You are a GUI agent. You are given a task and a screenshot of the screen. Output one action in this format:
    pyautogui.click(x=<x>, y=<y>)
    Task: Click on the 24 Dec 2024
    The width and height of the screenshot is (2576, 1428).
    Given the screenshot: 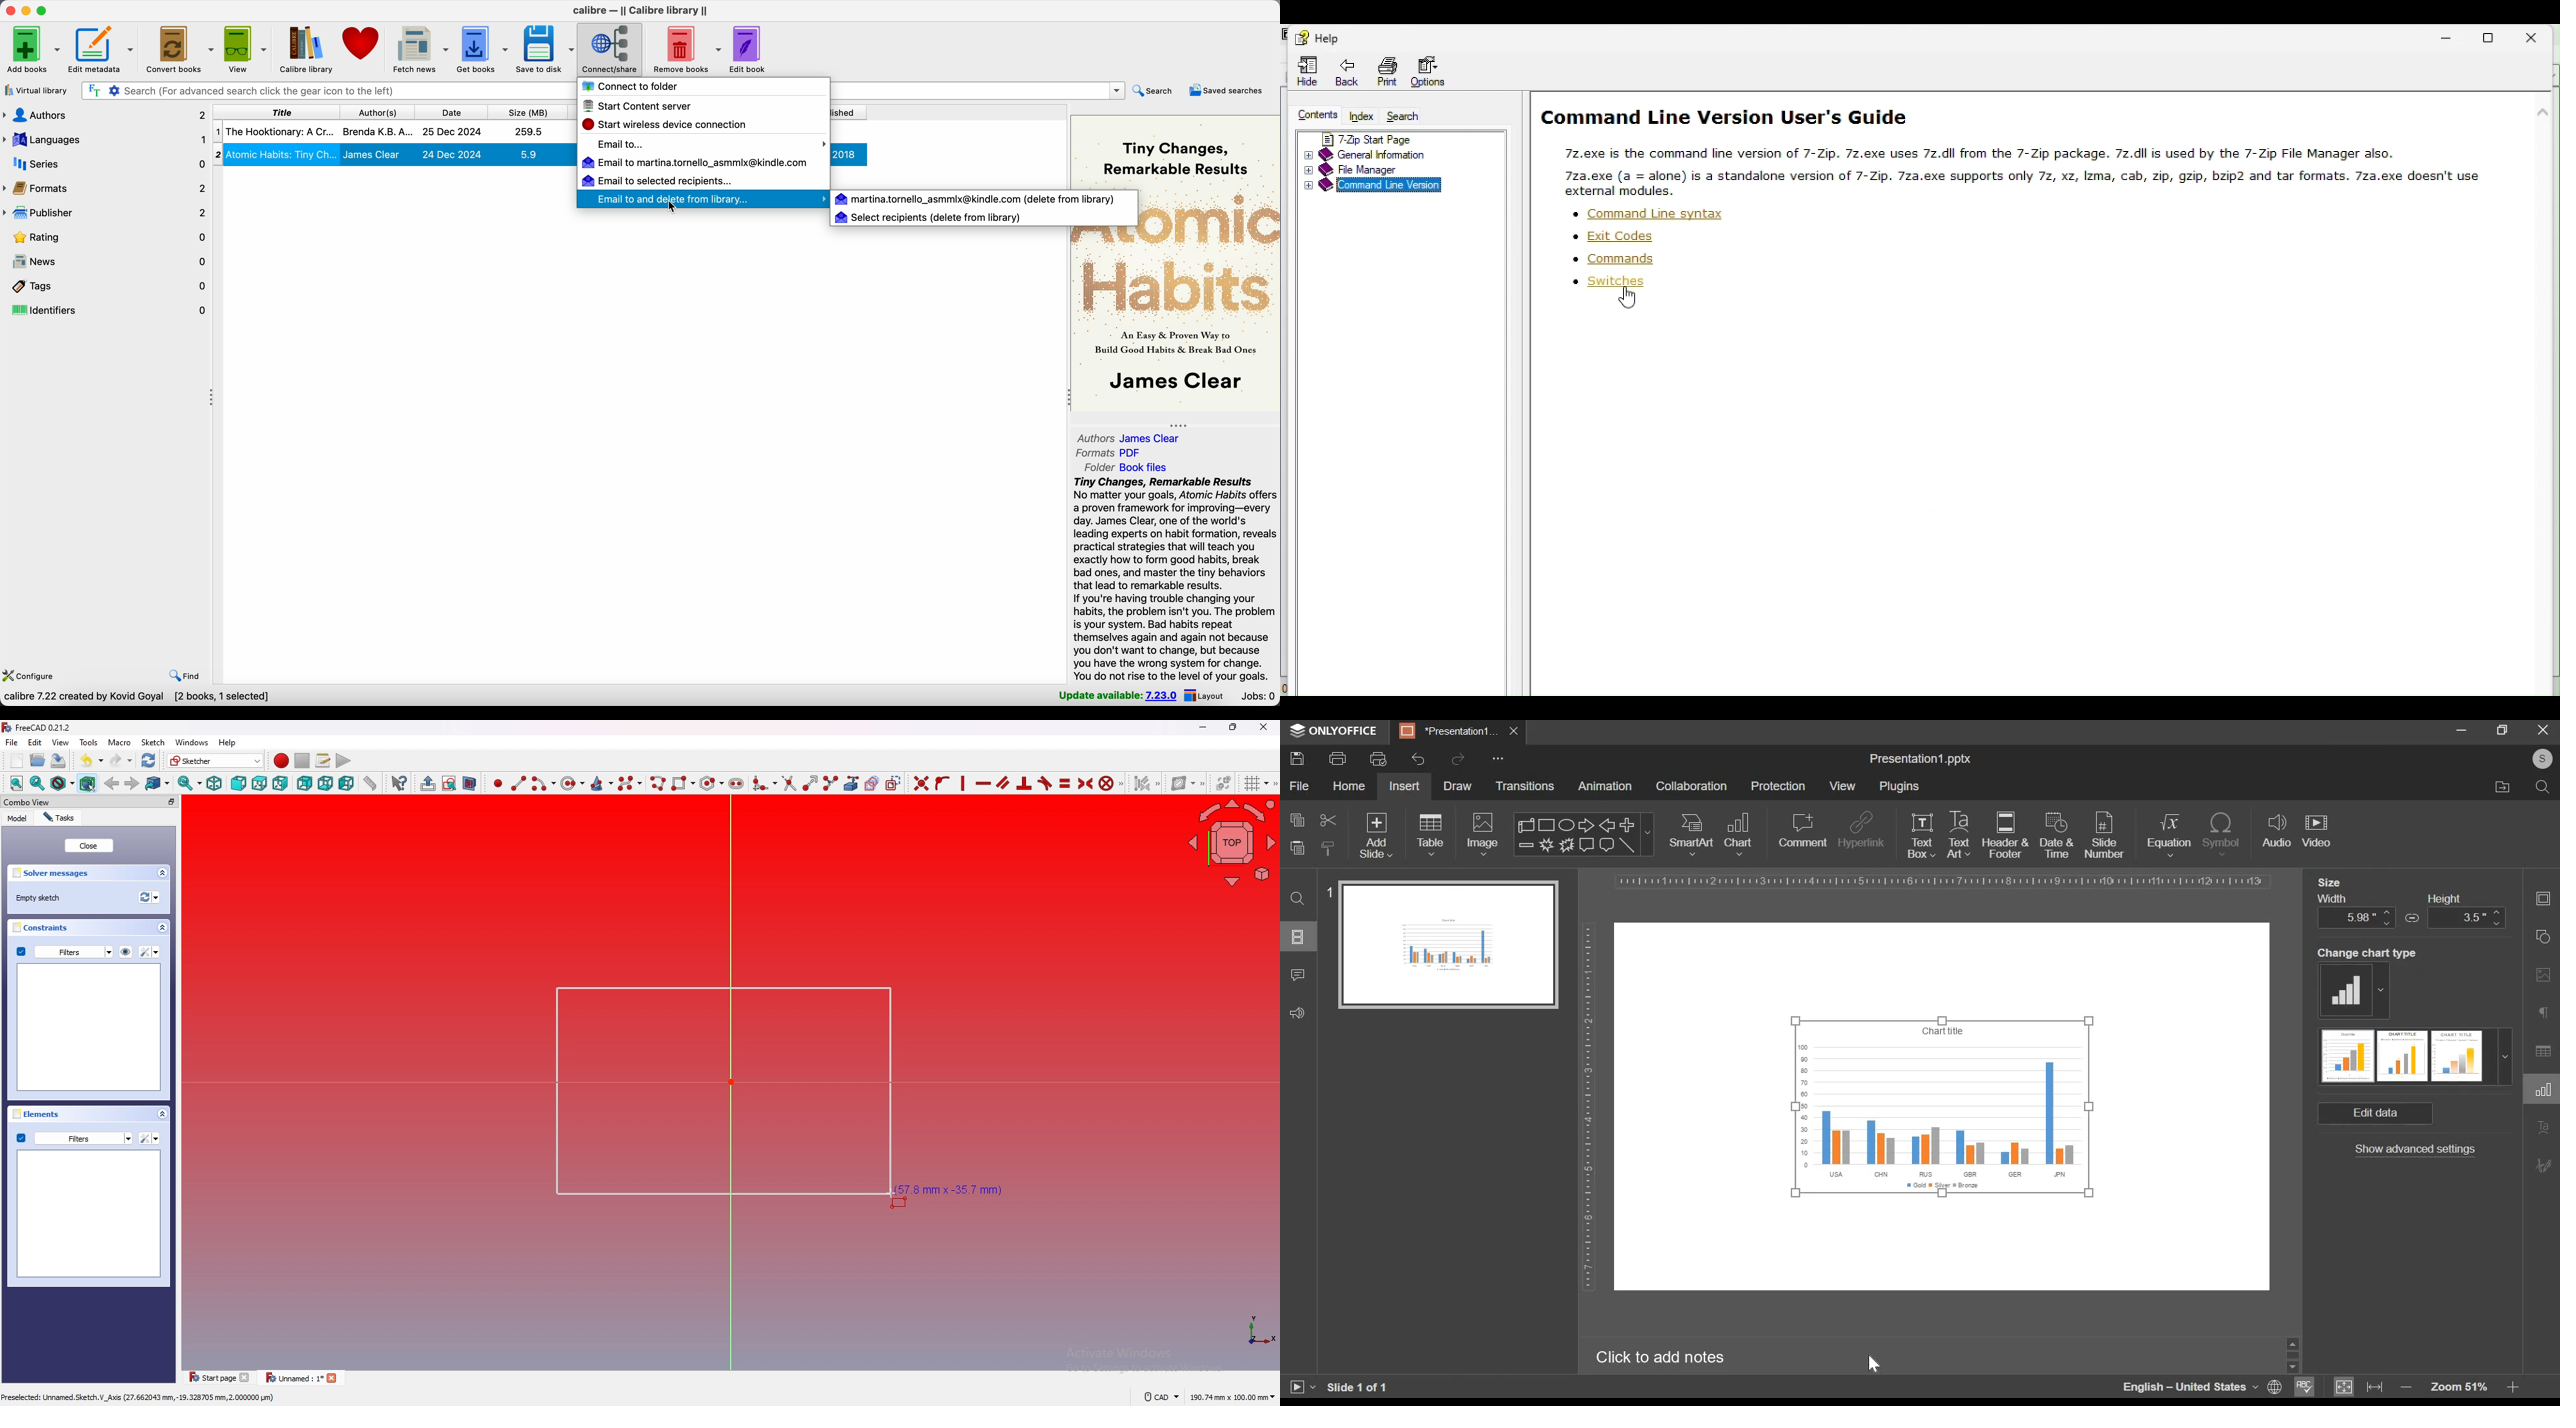 What is the action you would take?
    pyautogui.click(x=452, y=154)
    